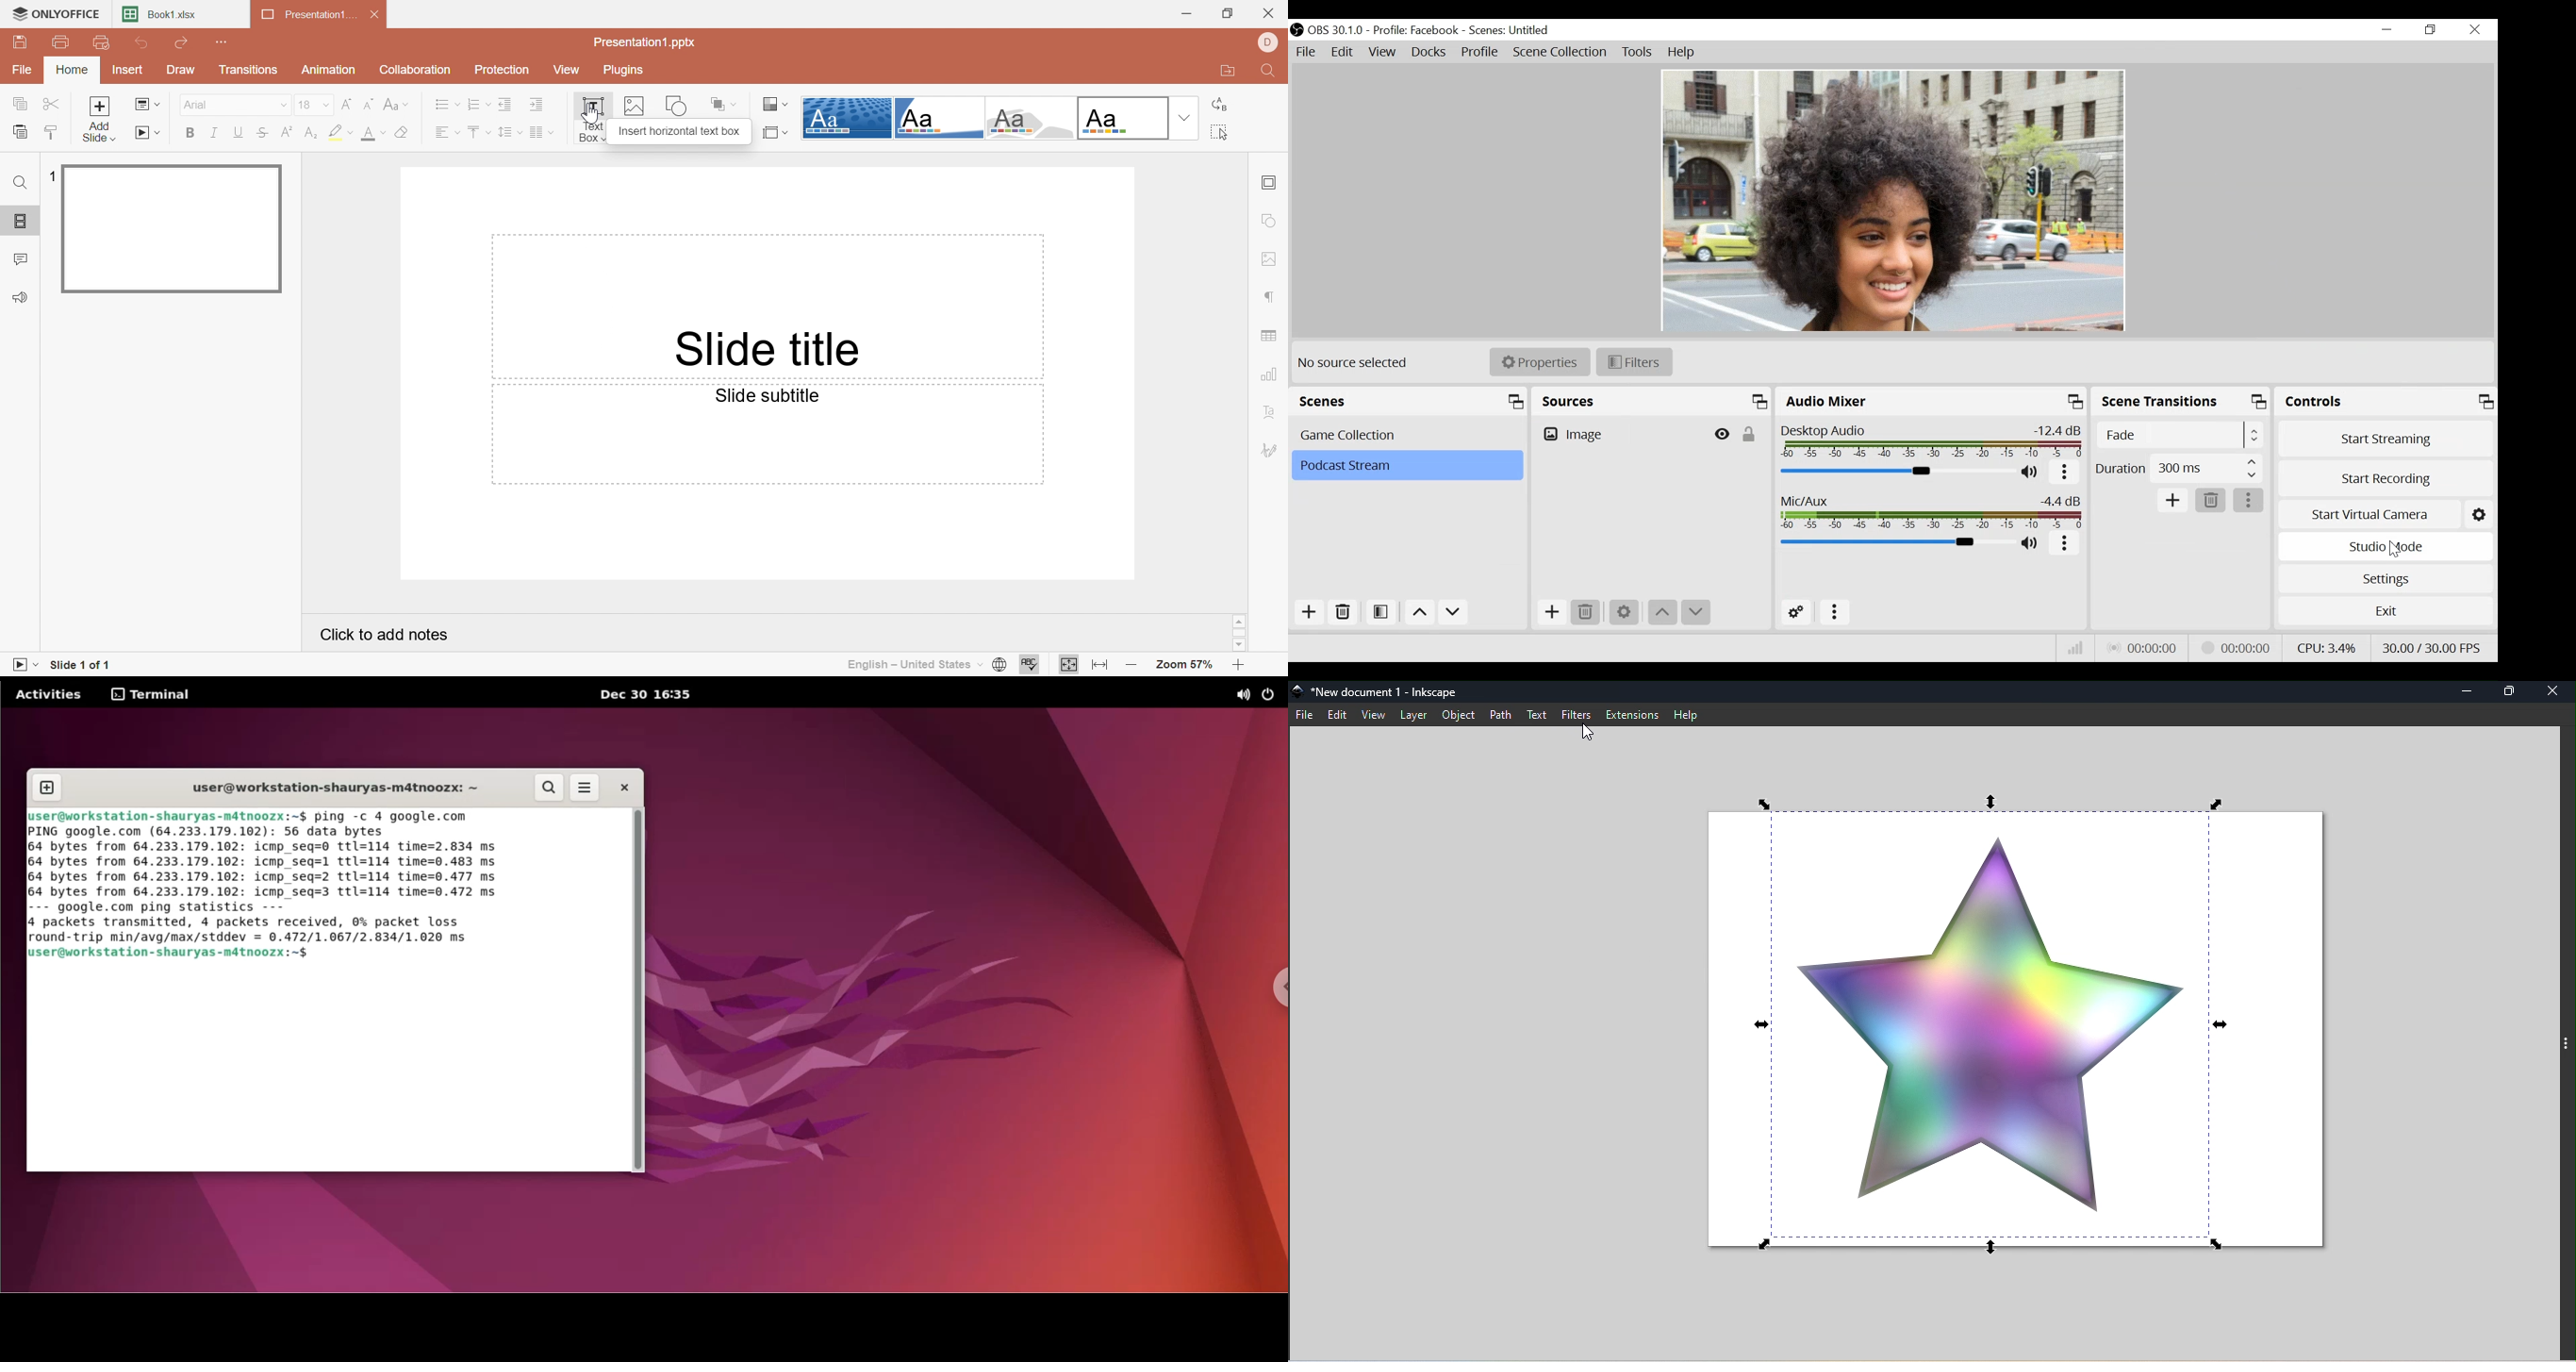 The height and width of the screenshot is (1372, 2576). Describe the element at coordinates (2568, 1046) in the screenshot. I see `Toggle command panel` at that location.